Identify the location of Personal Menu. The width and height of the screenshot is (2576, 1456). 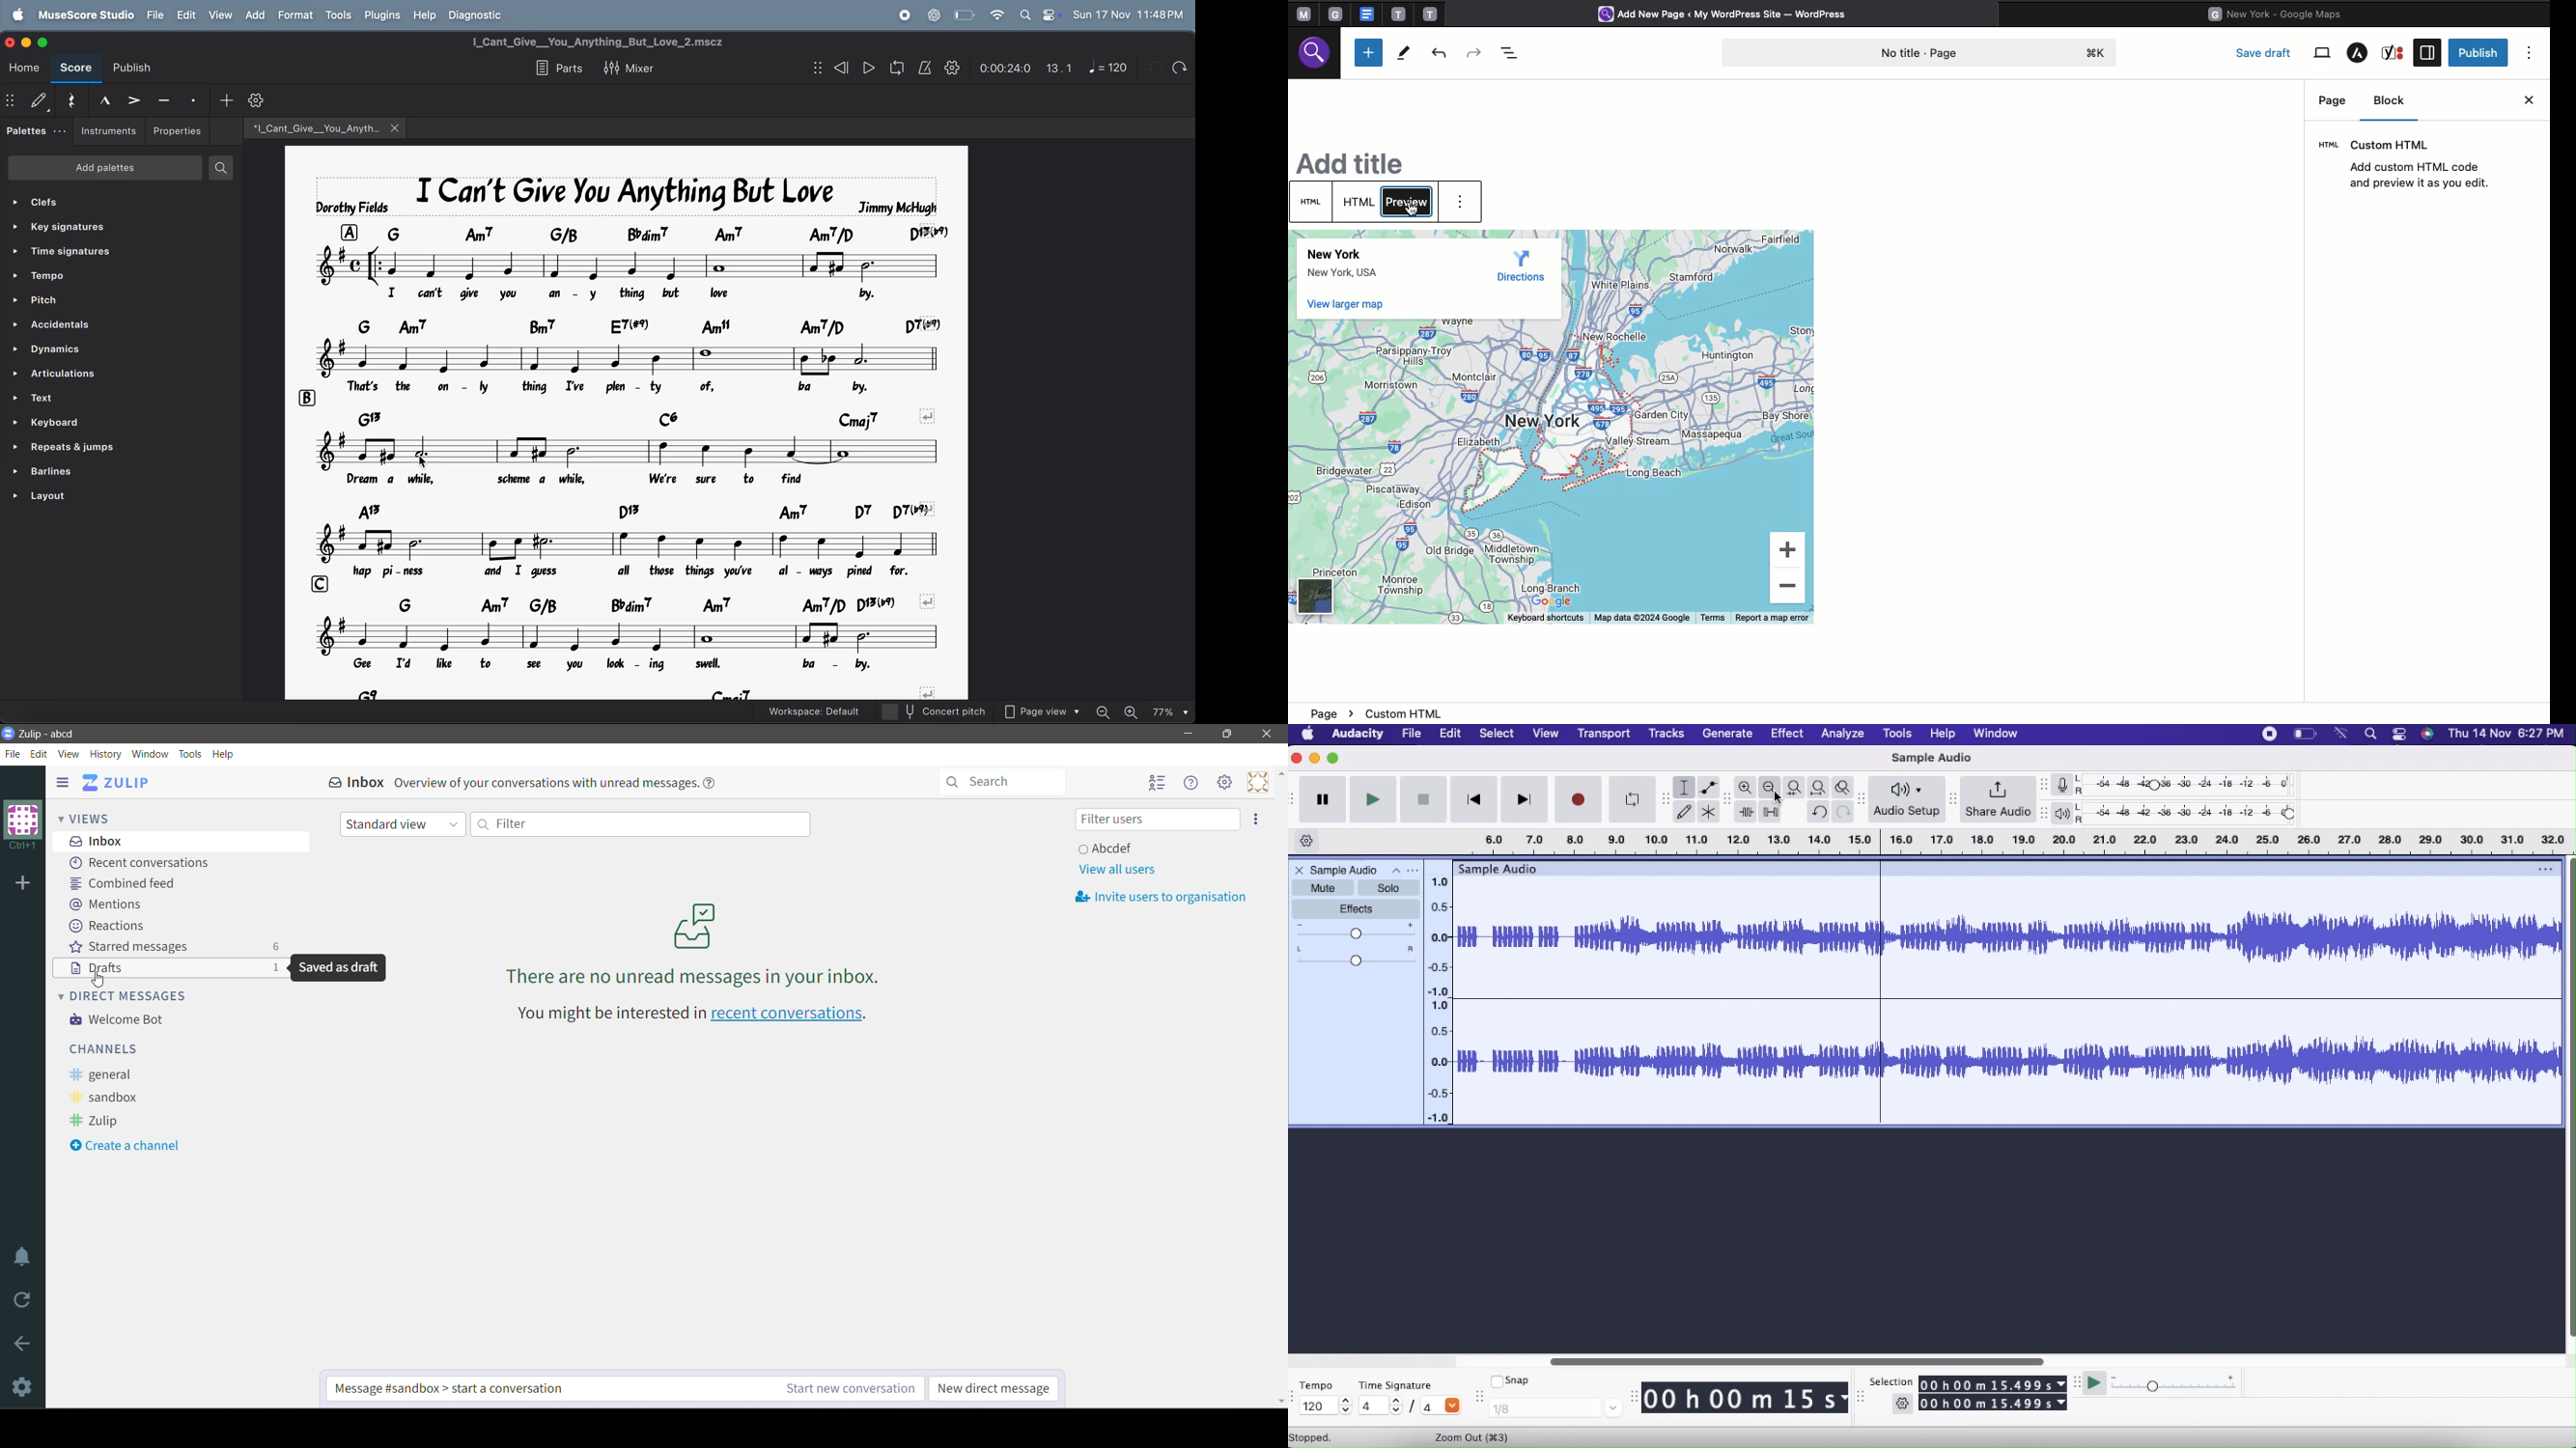
(1258, 782).